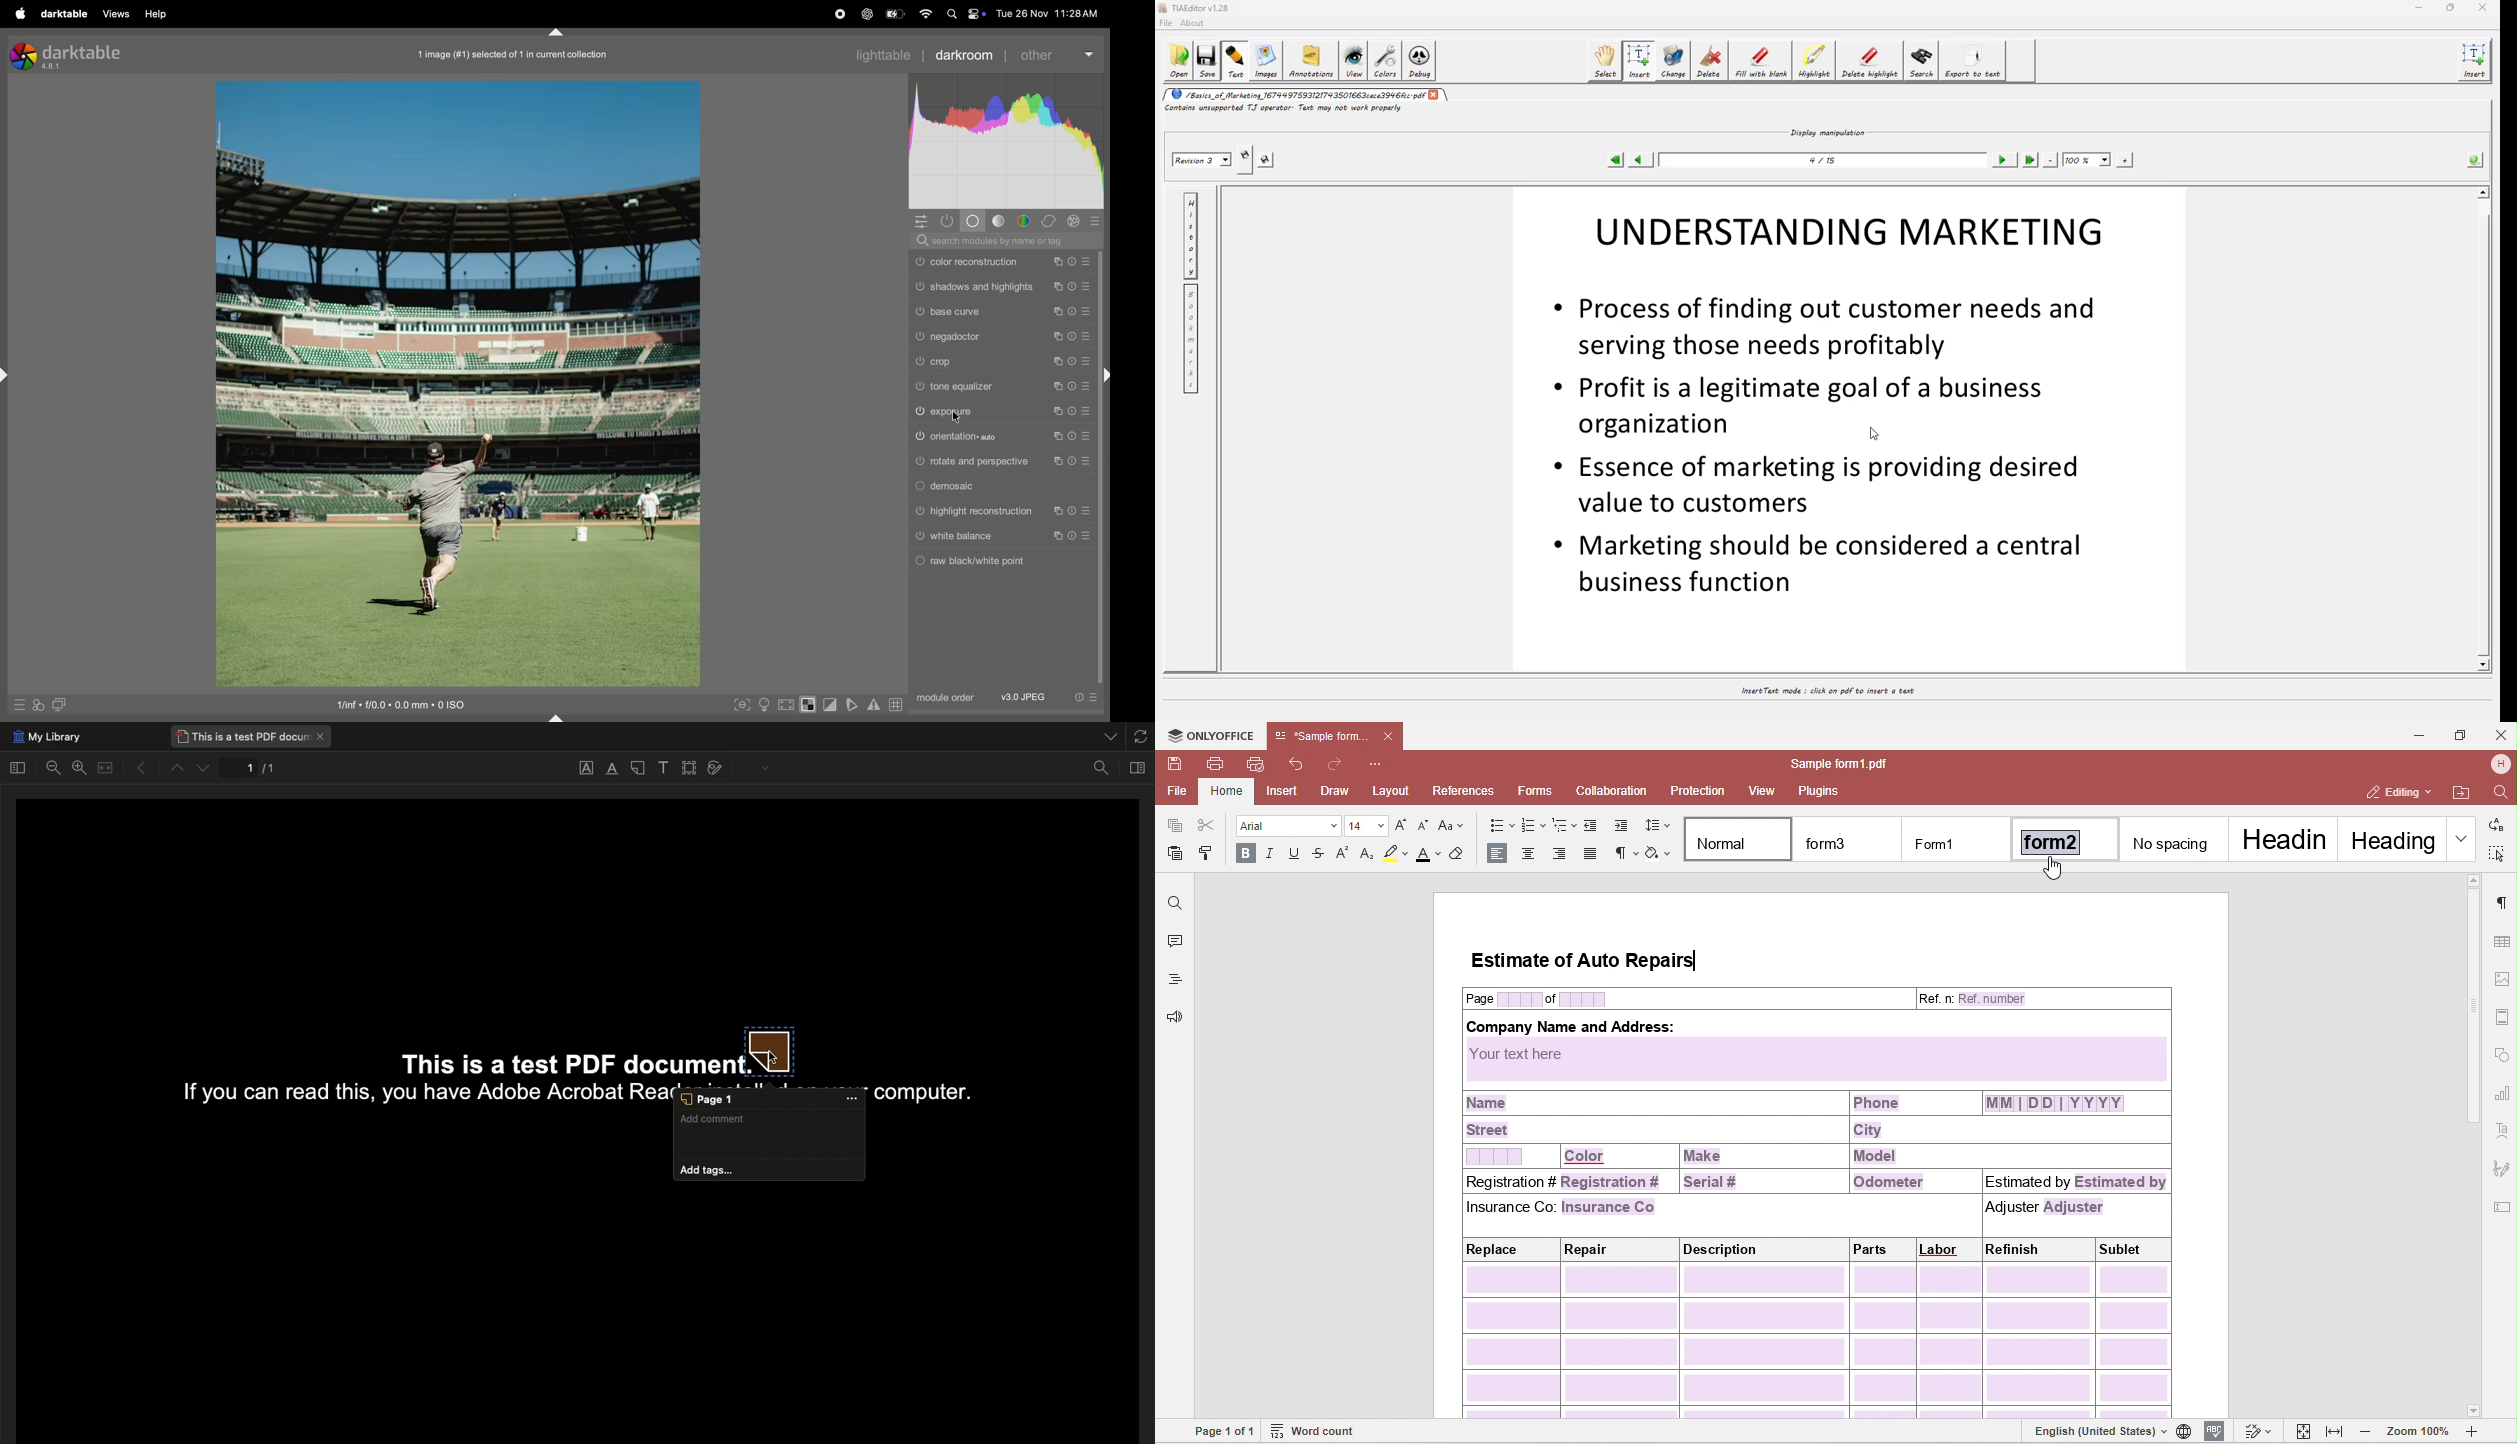 The height and width of the screenshot is (1456, 2520). What do you see at coordinates (770, 1134) in the screenshot?
I see `Comment` at bounding box center [770, 1134].